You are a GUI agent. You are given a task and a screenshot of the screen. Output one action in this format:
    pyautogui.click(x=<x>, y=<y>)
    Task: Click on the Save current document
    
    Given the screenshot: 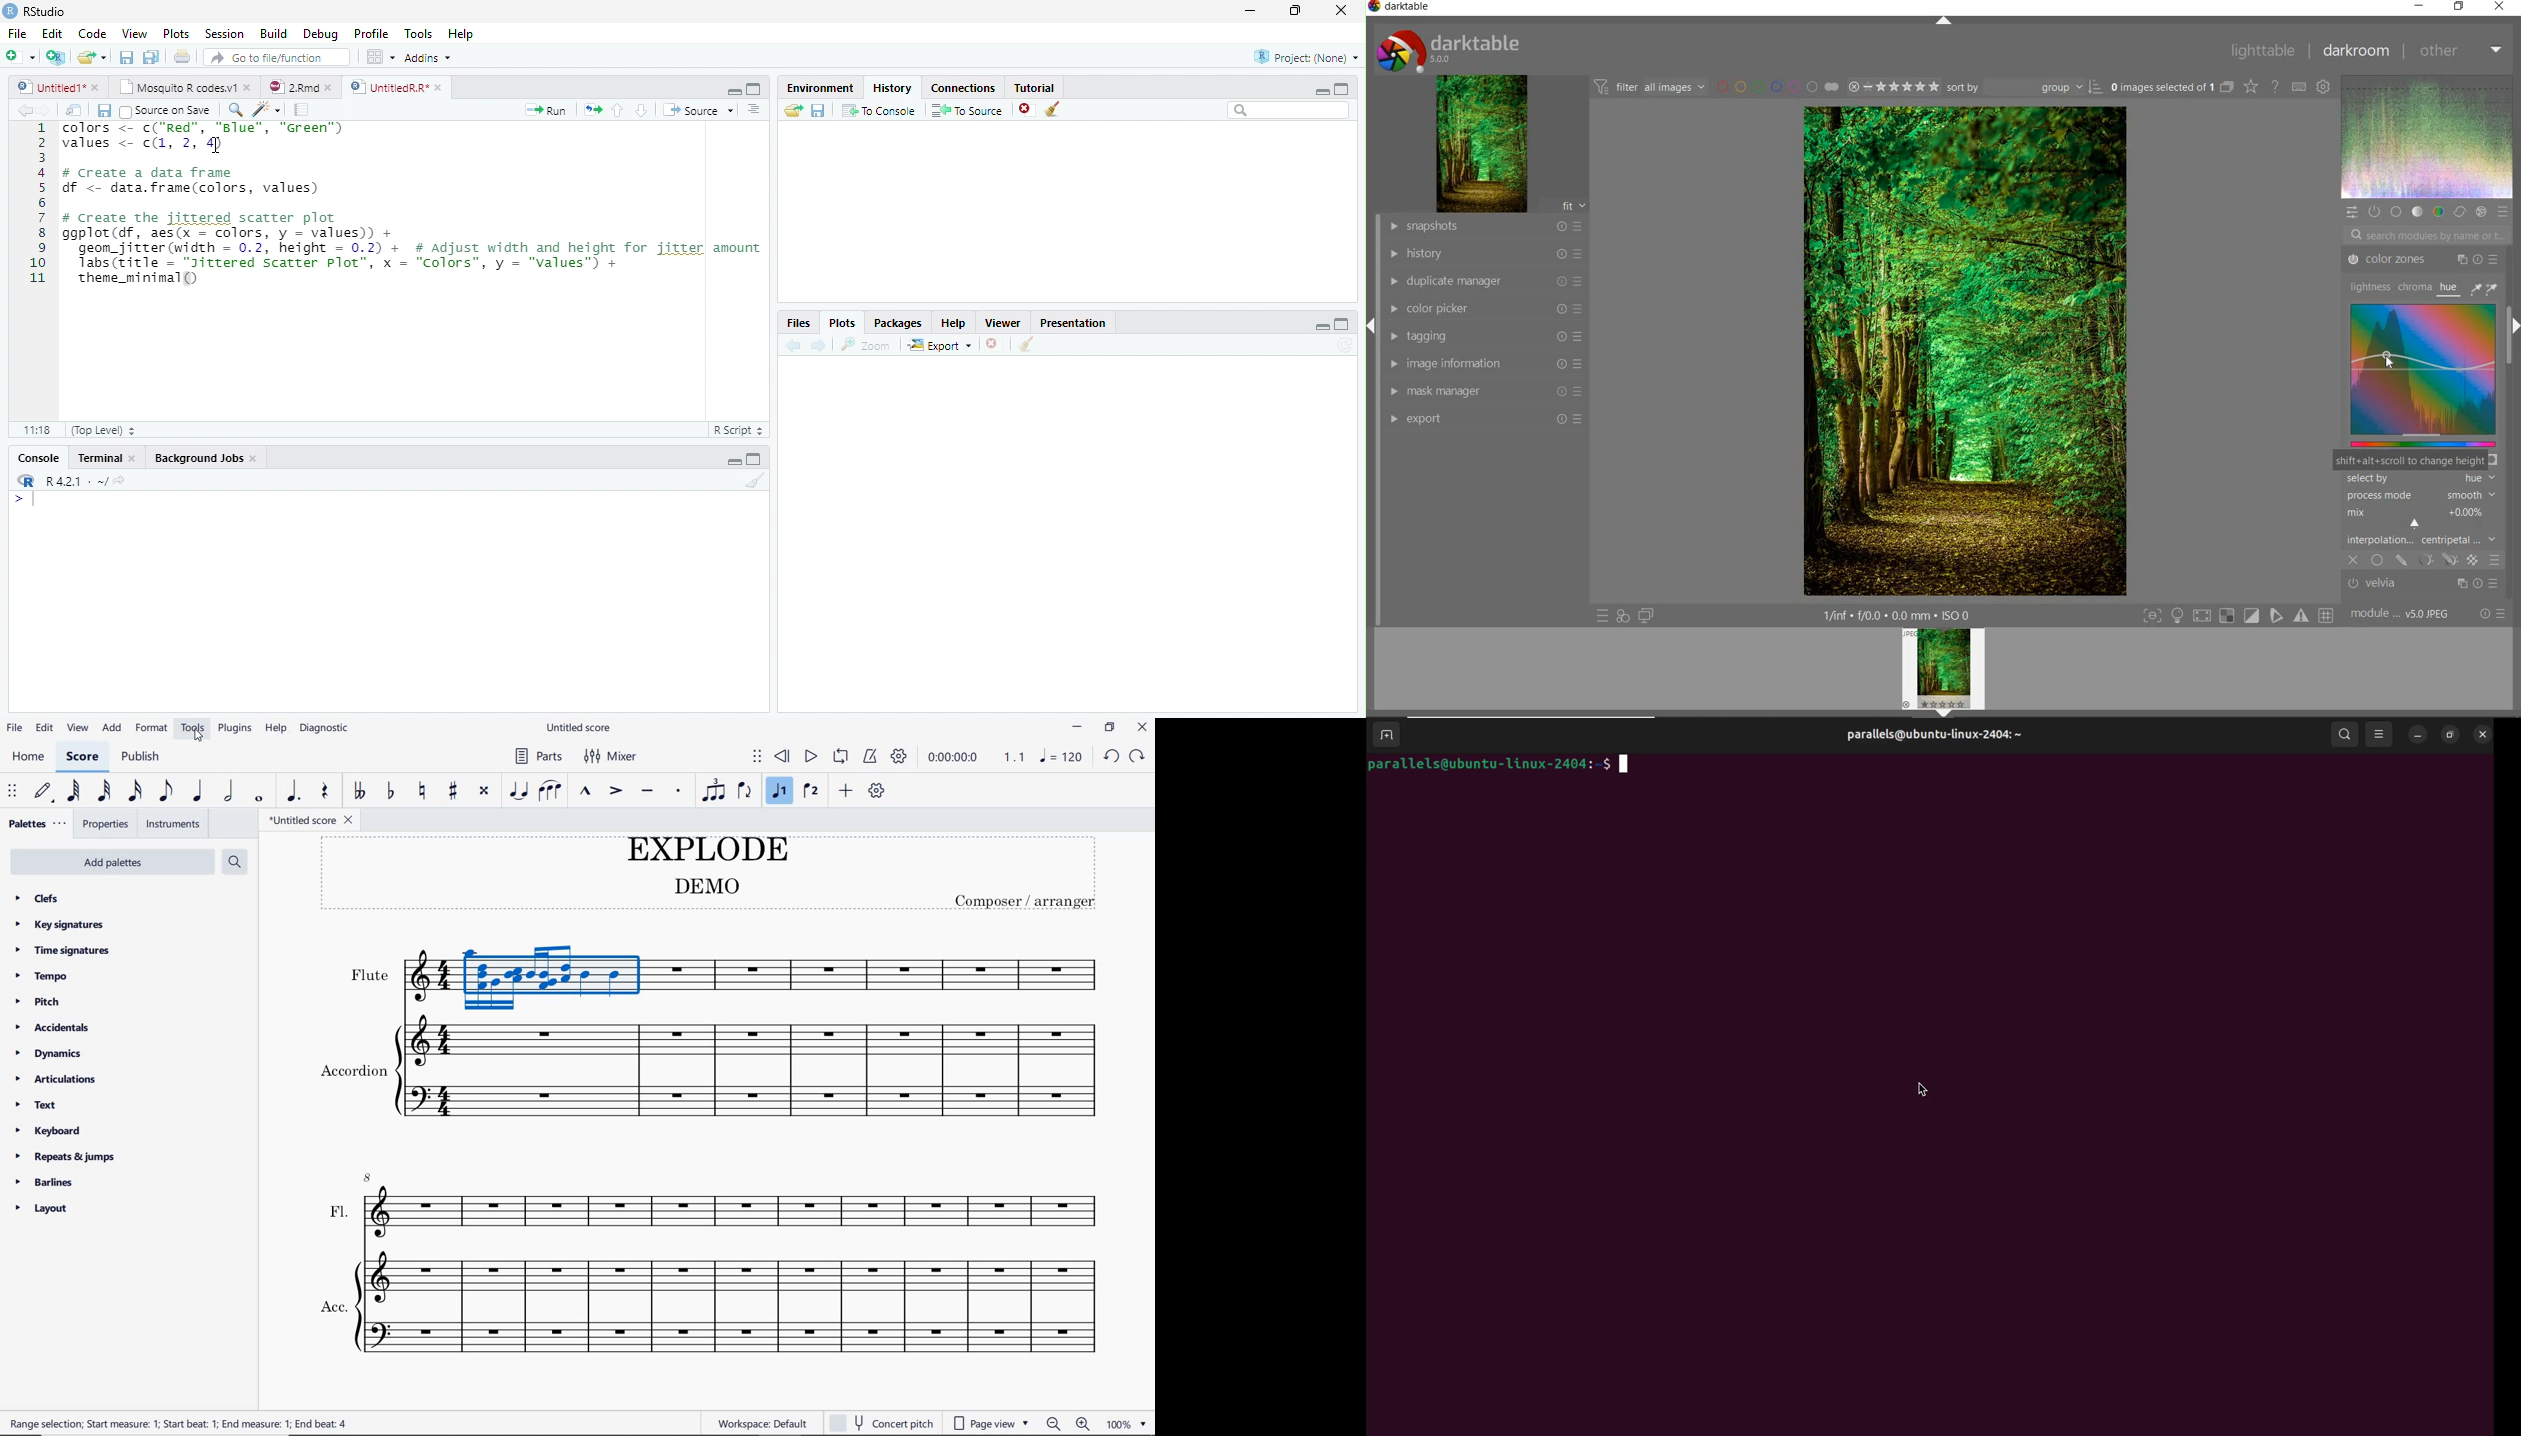 What is the action you would take?
    pyautogui.click(x=105, y=111)
    